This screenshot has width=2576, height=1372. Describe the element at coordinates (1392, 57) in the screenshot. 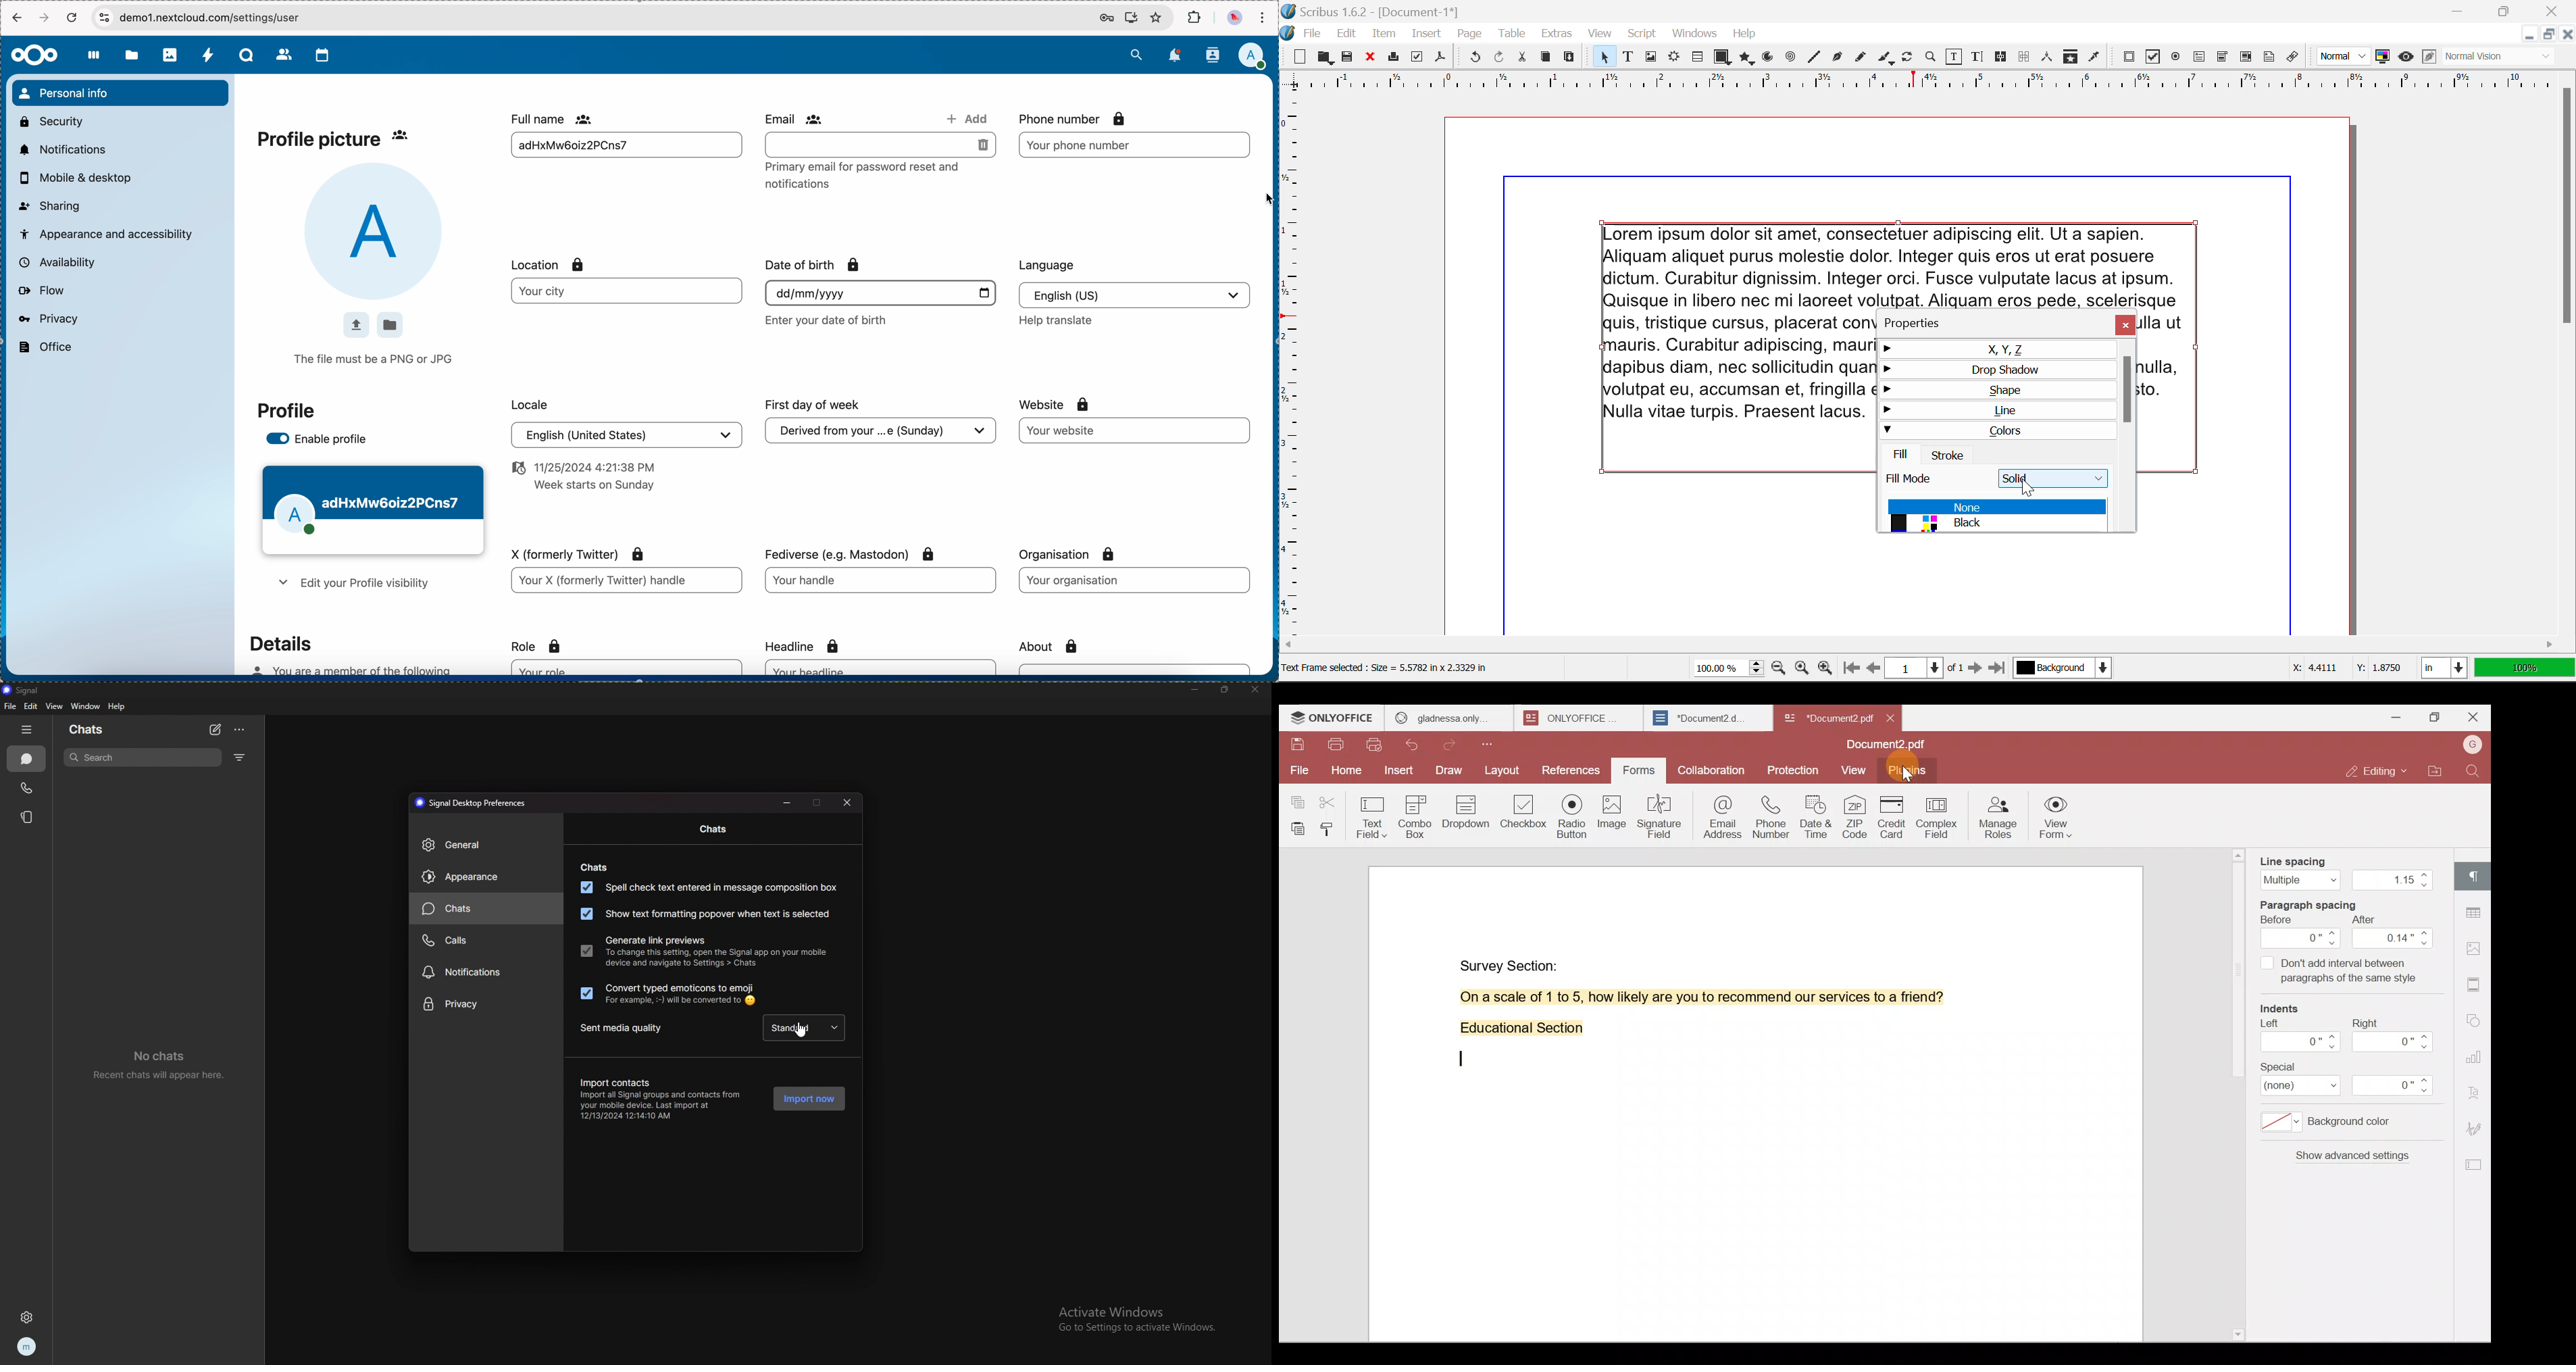

I see `Print` at that location.